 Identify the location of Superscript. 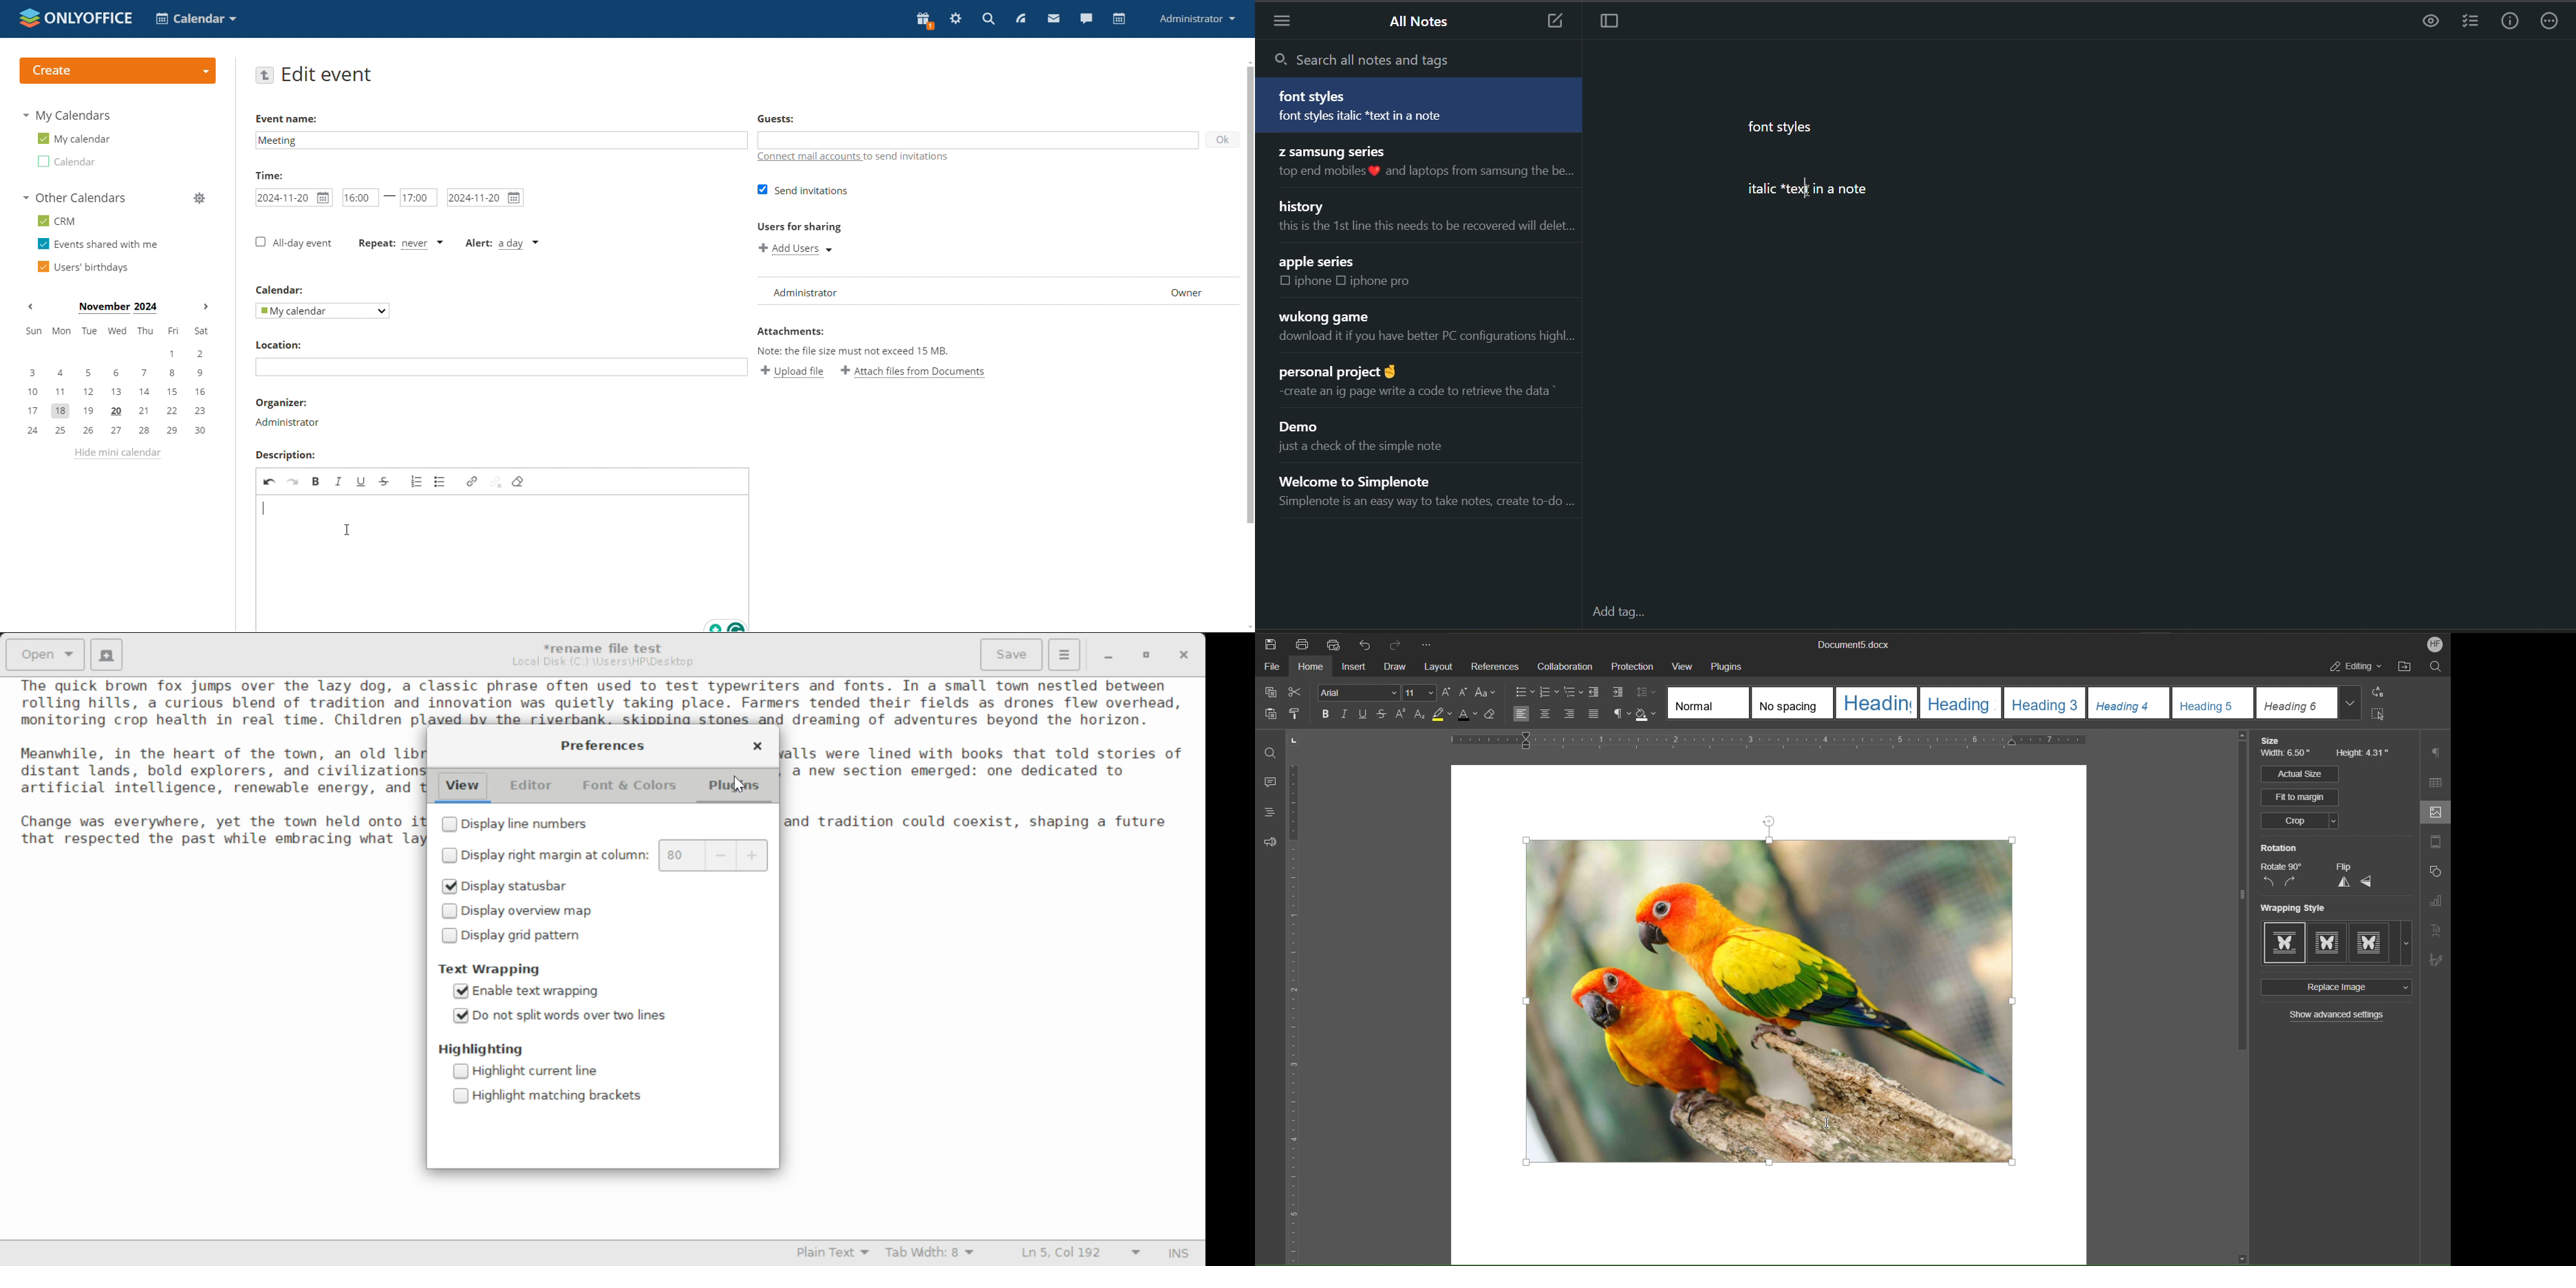
(1401, 716).